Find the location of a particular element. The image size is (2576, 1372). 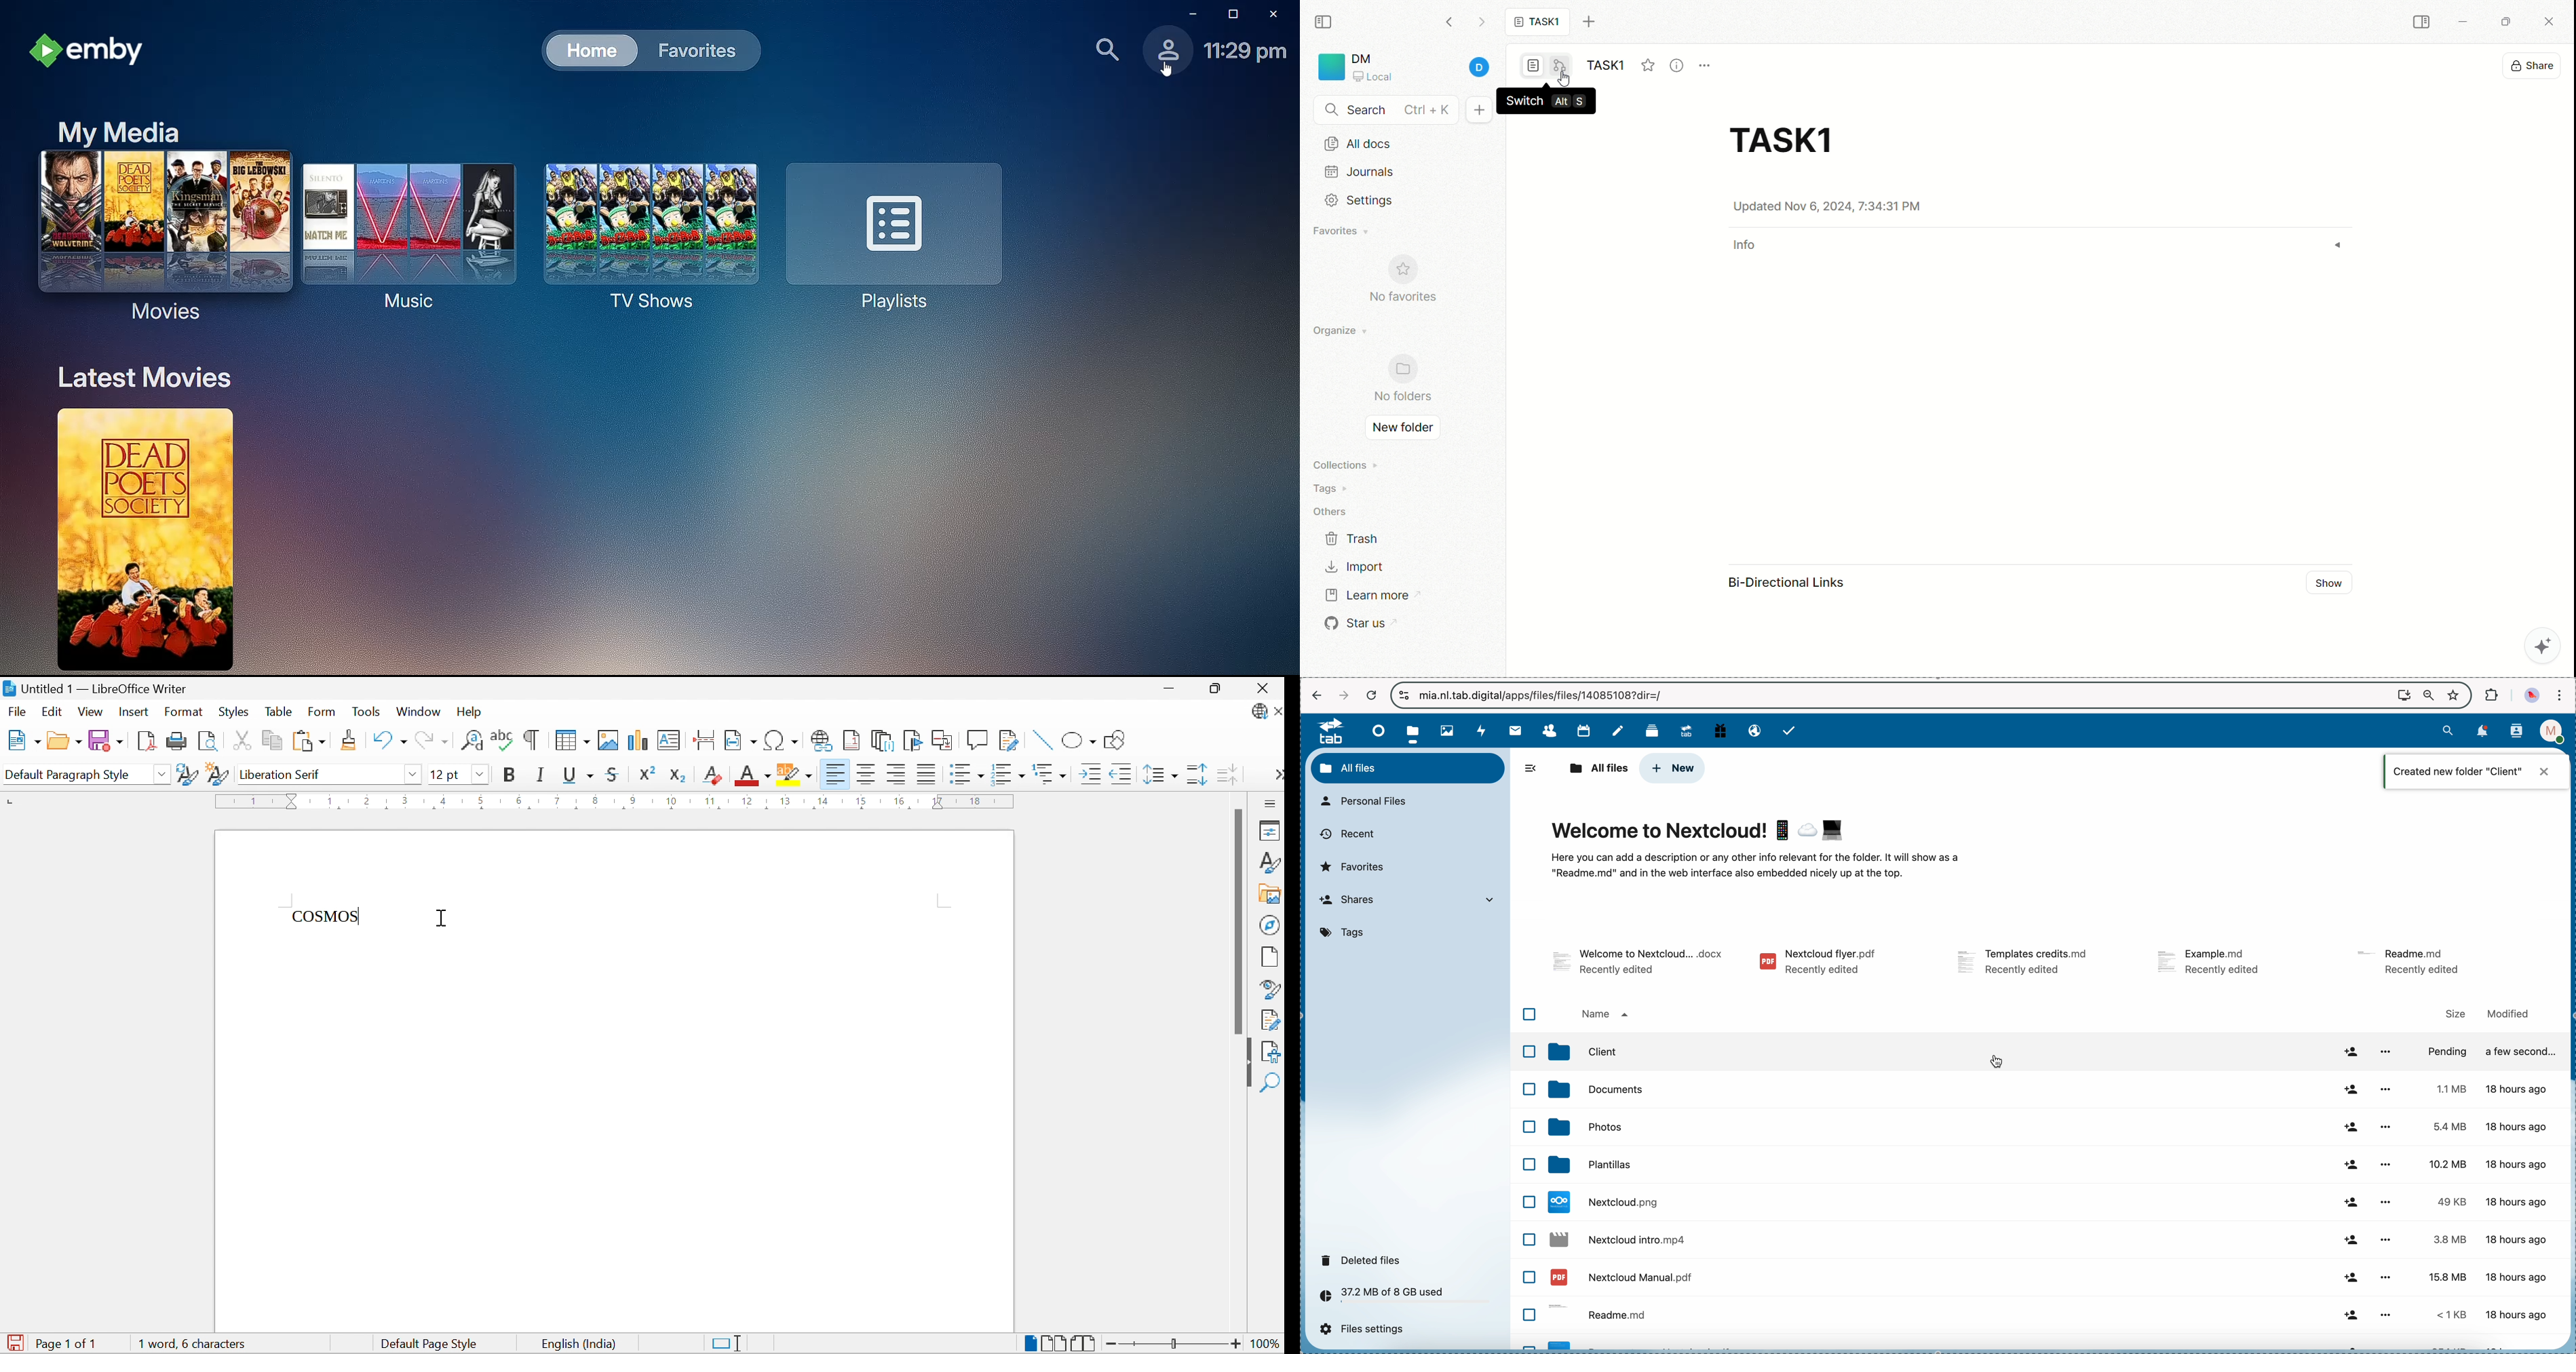

file is located at coordinates (2214, 964).